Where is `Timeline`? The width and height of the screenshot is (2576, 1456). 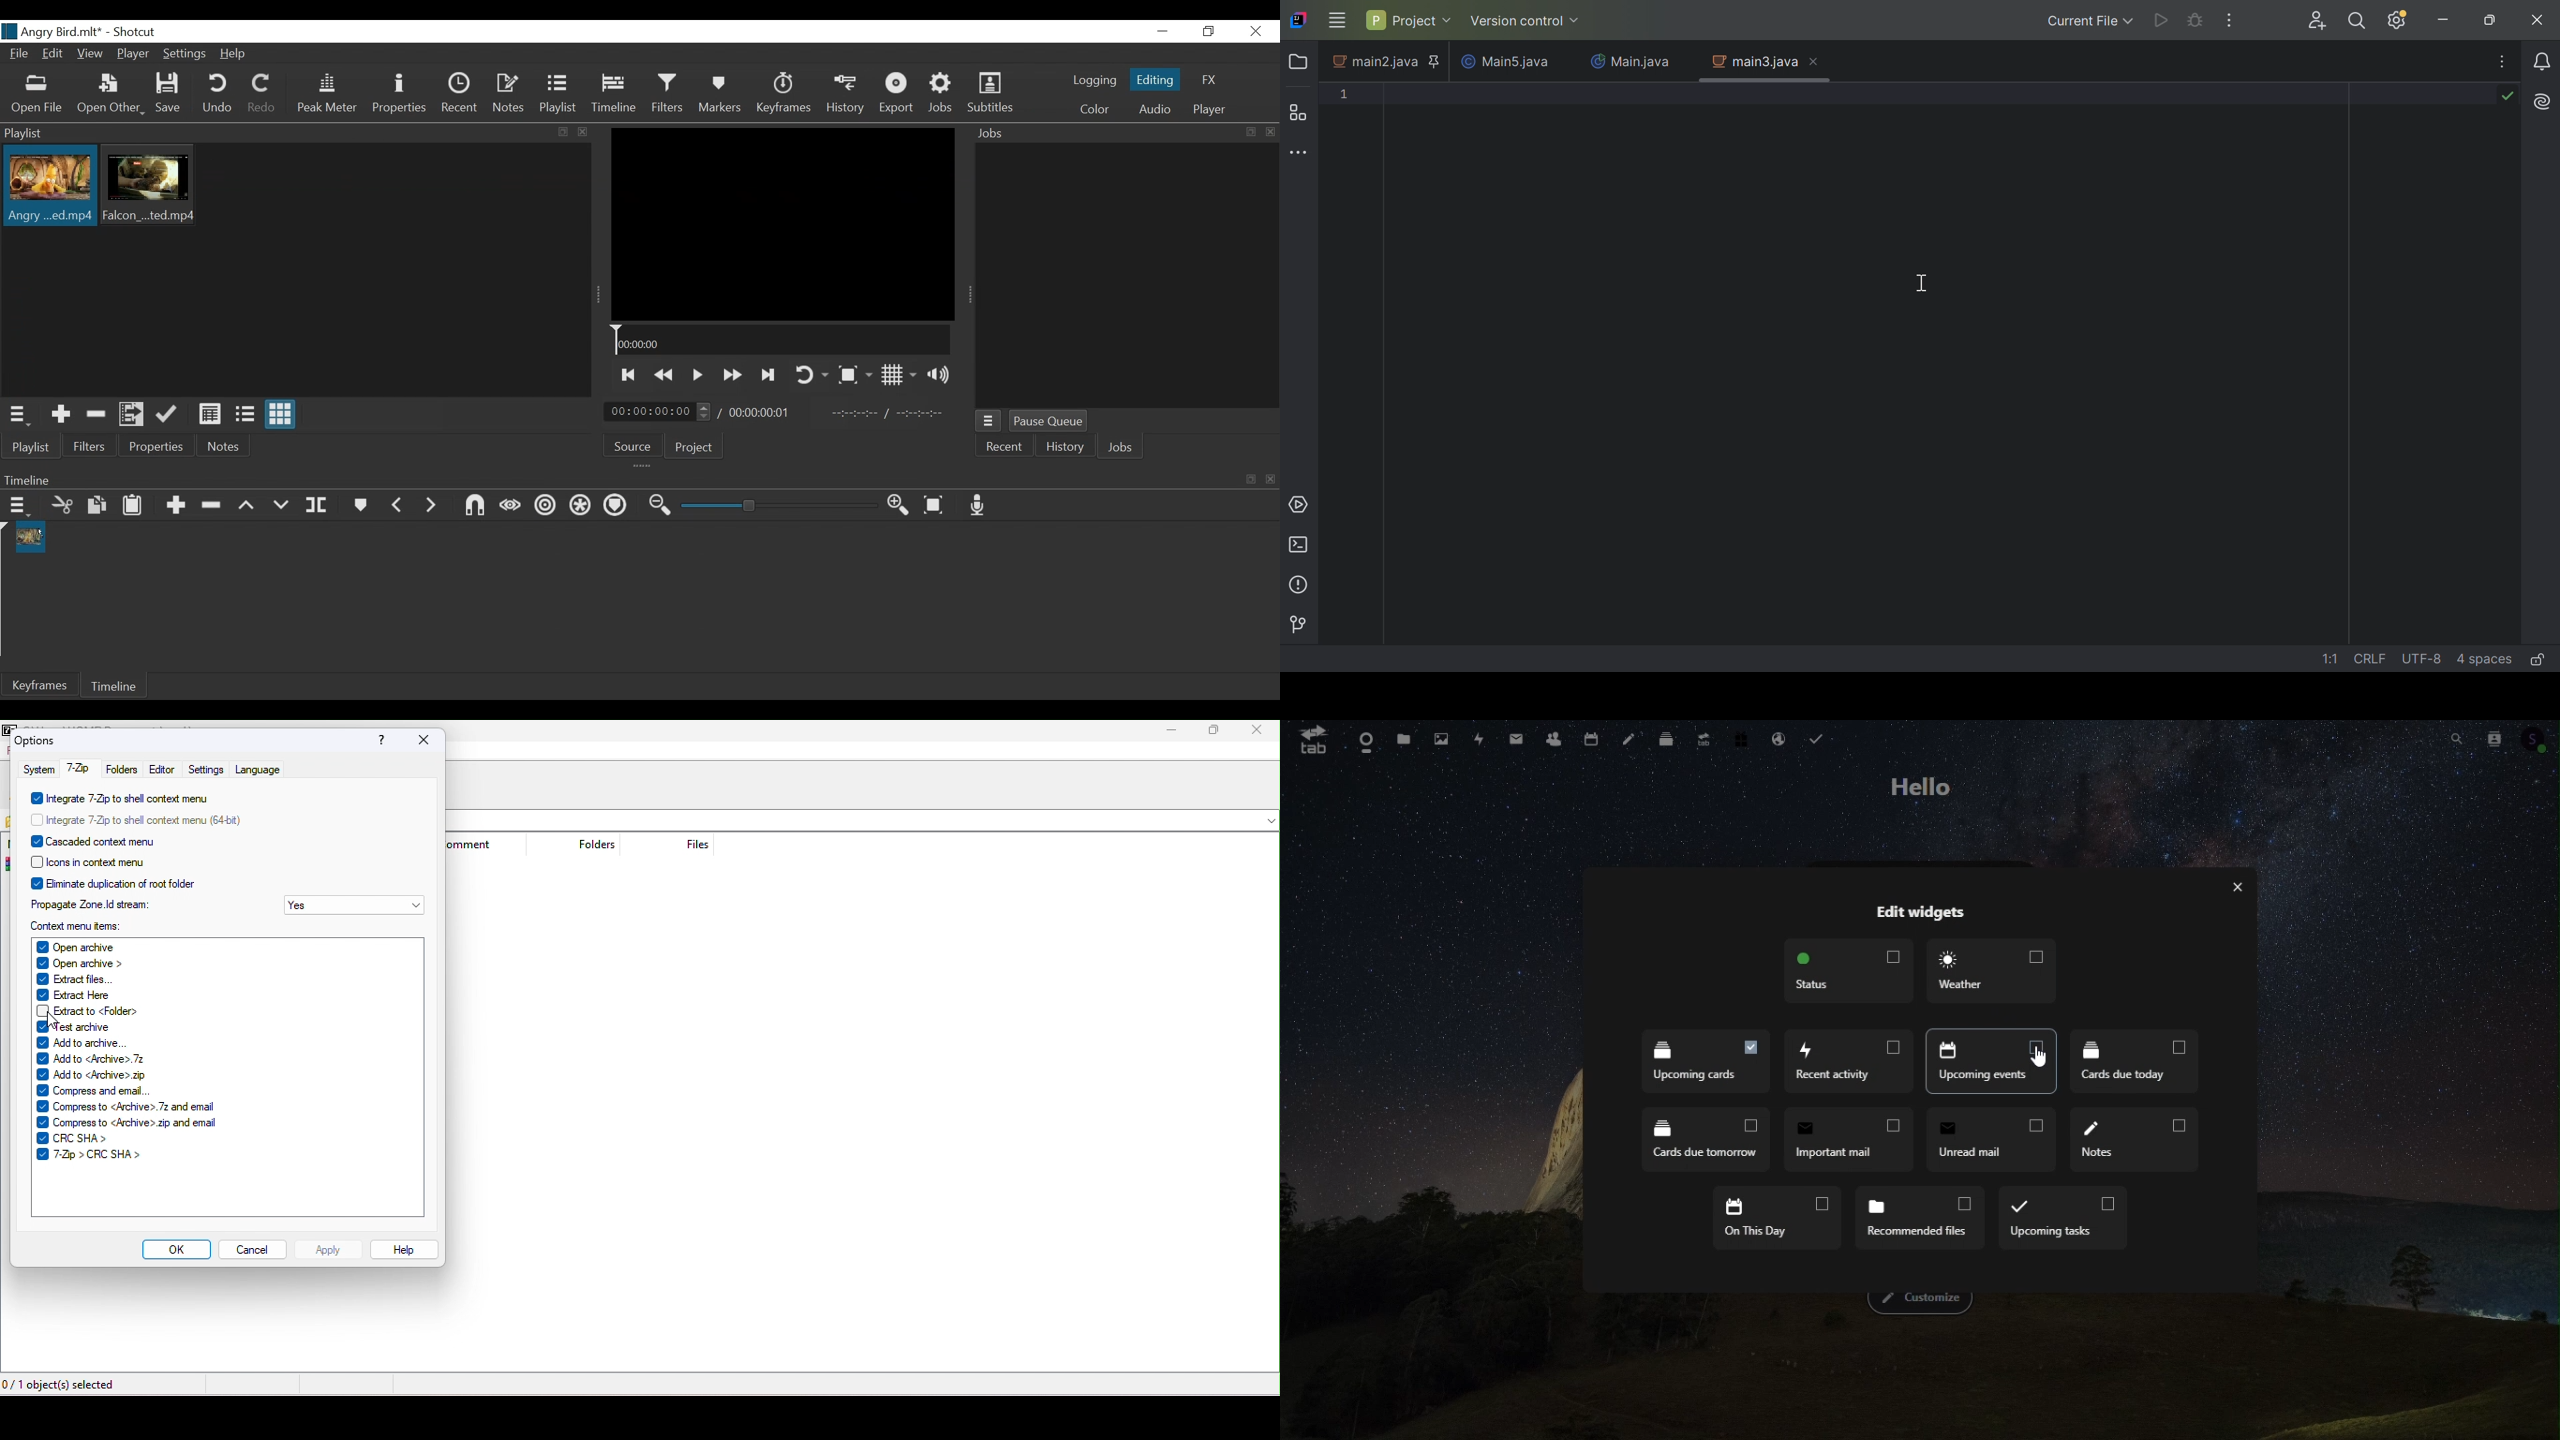 Timeline is located at coordinates (115, 685).